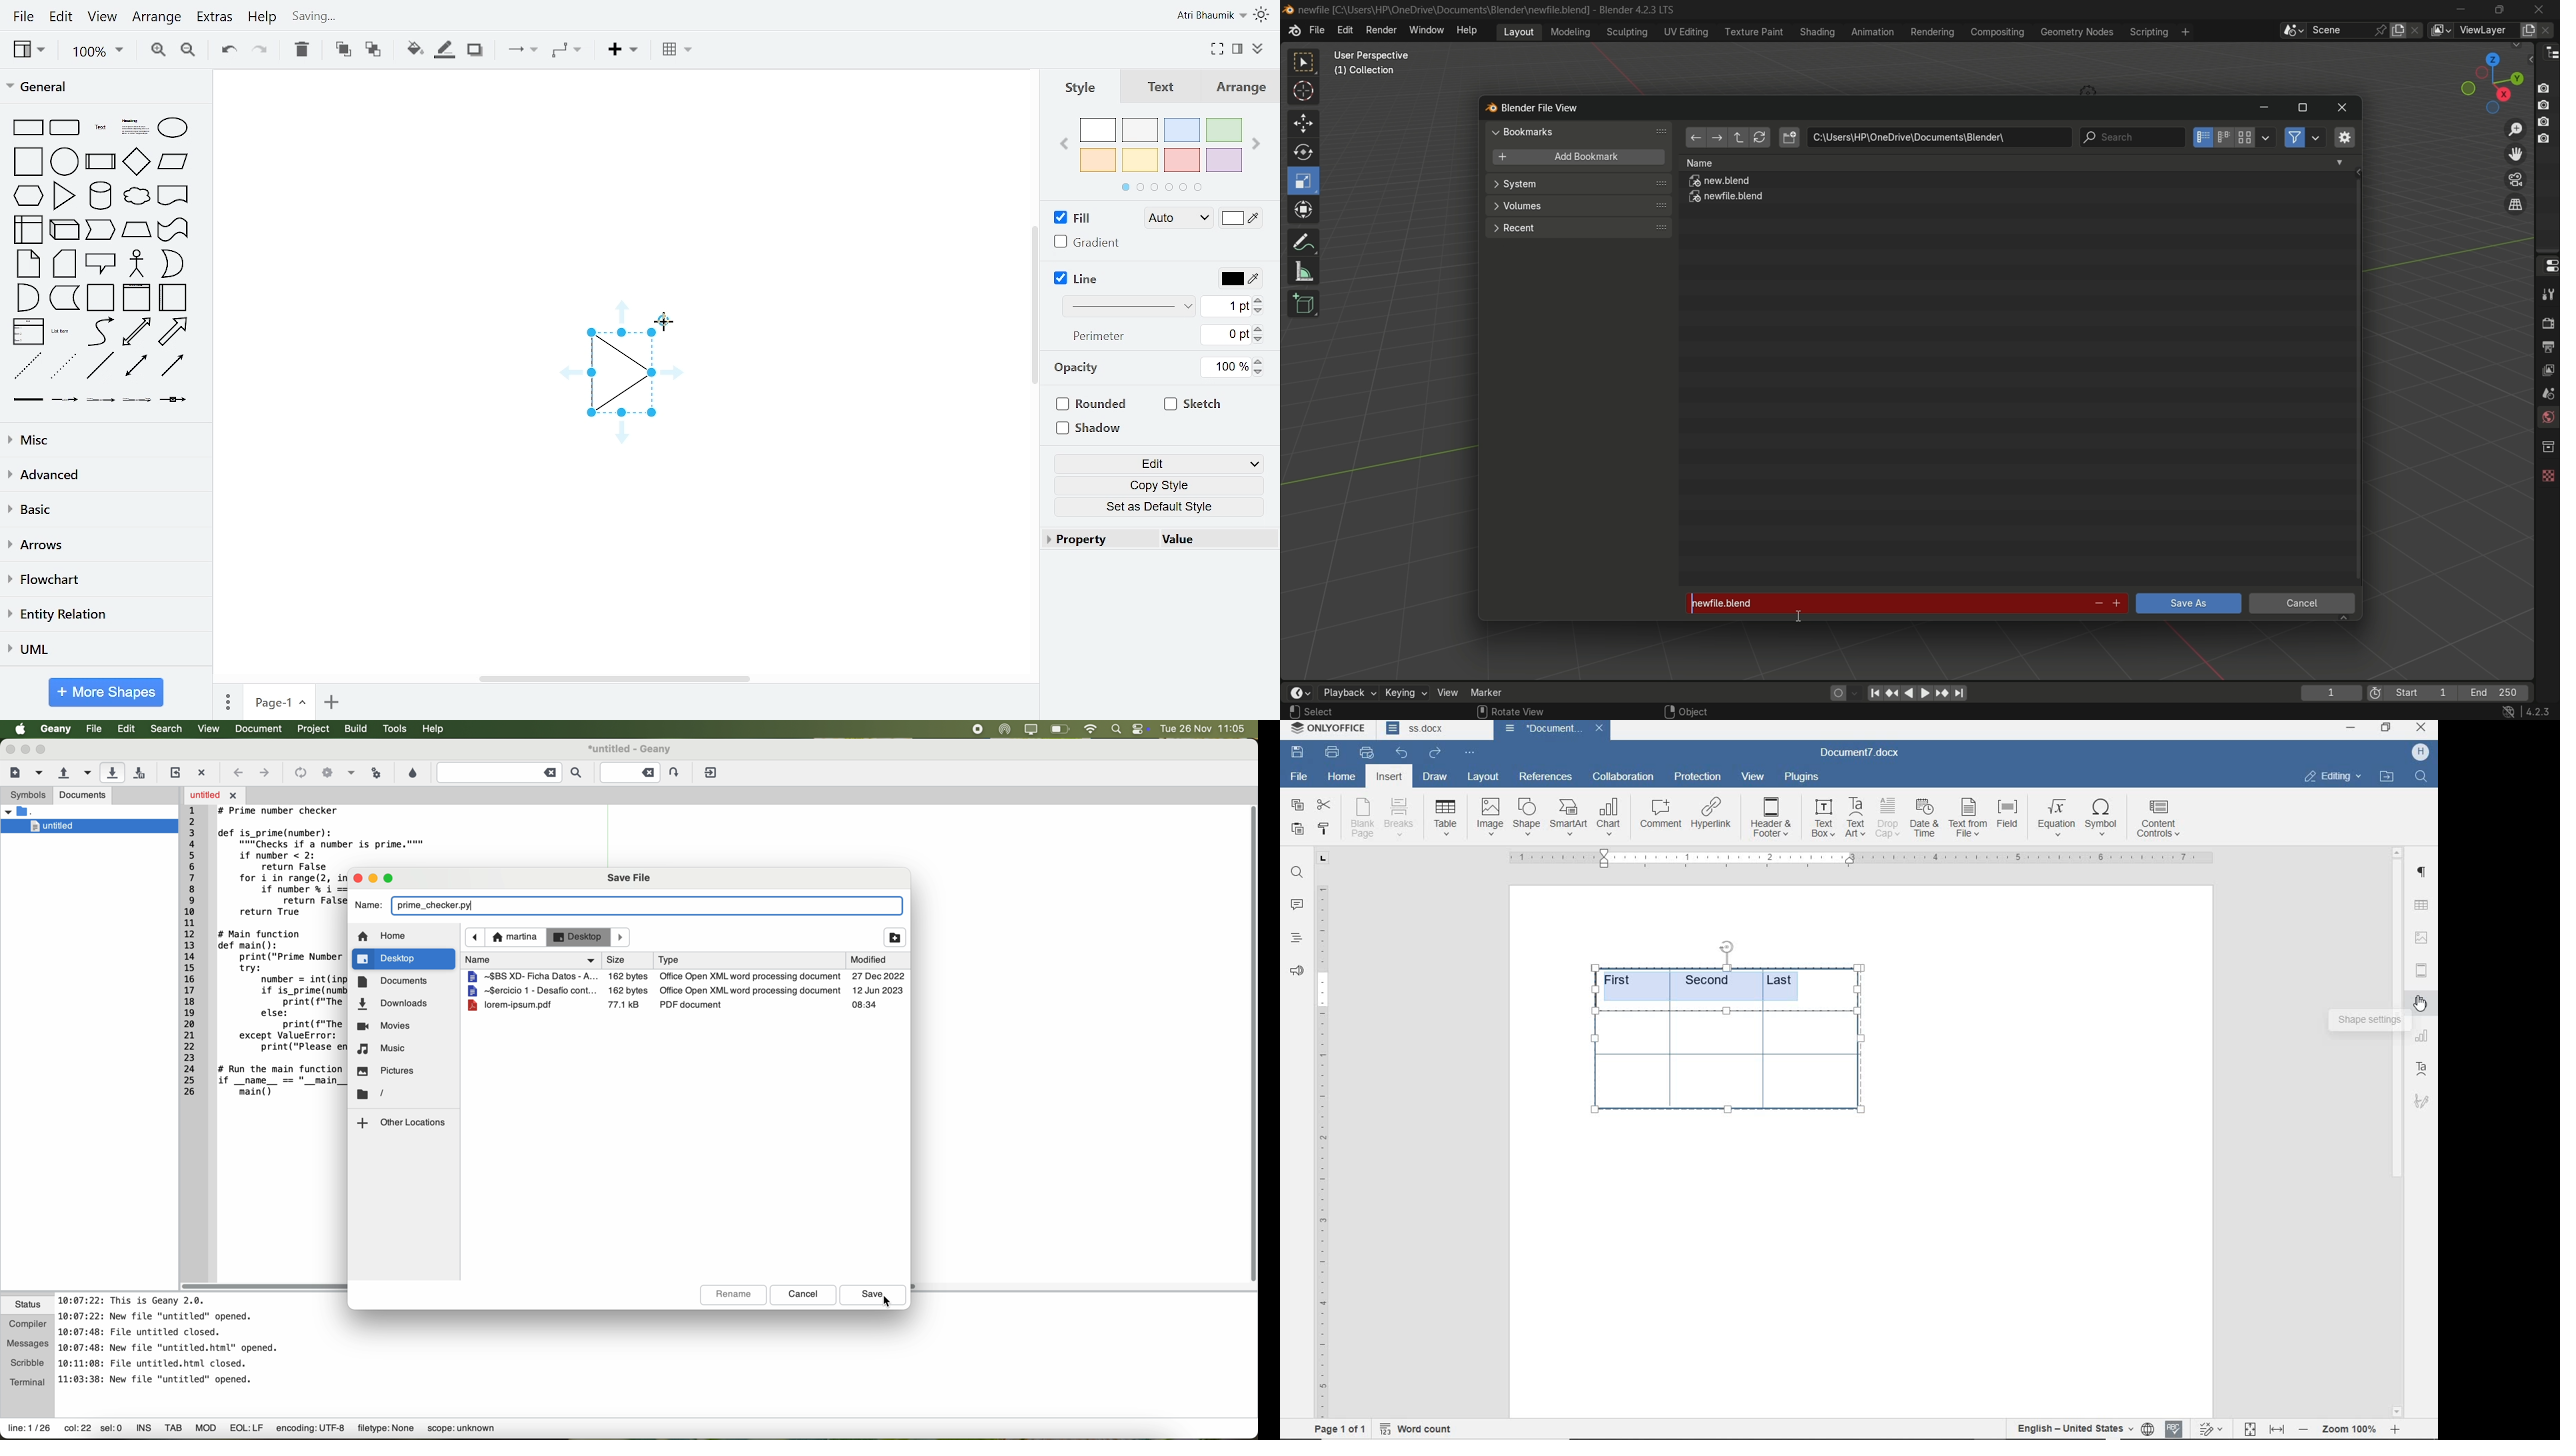  Describe the element at coordinates (1160, 486) in the screenshot. I see `copy style` at that location.